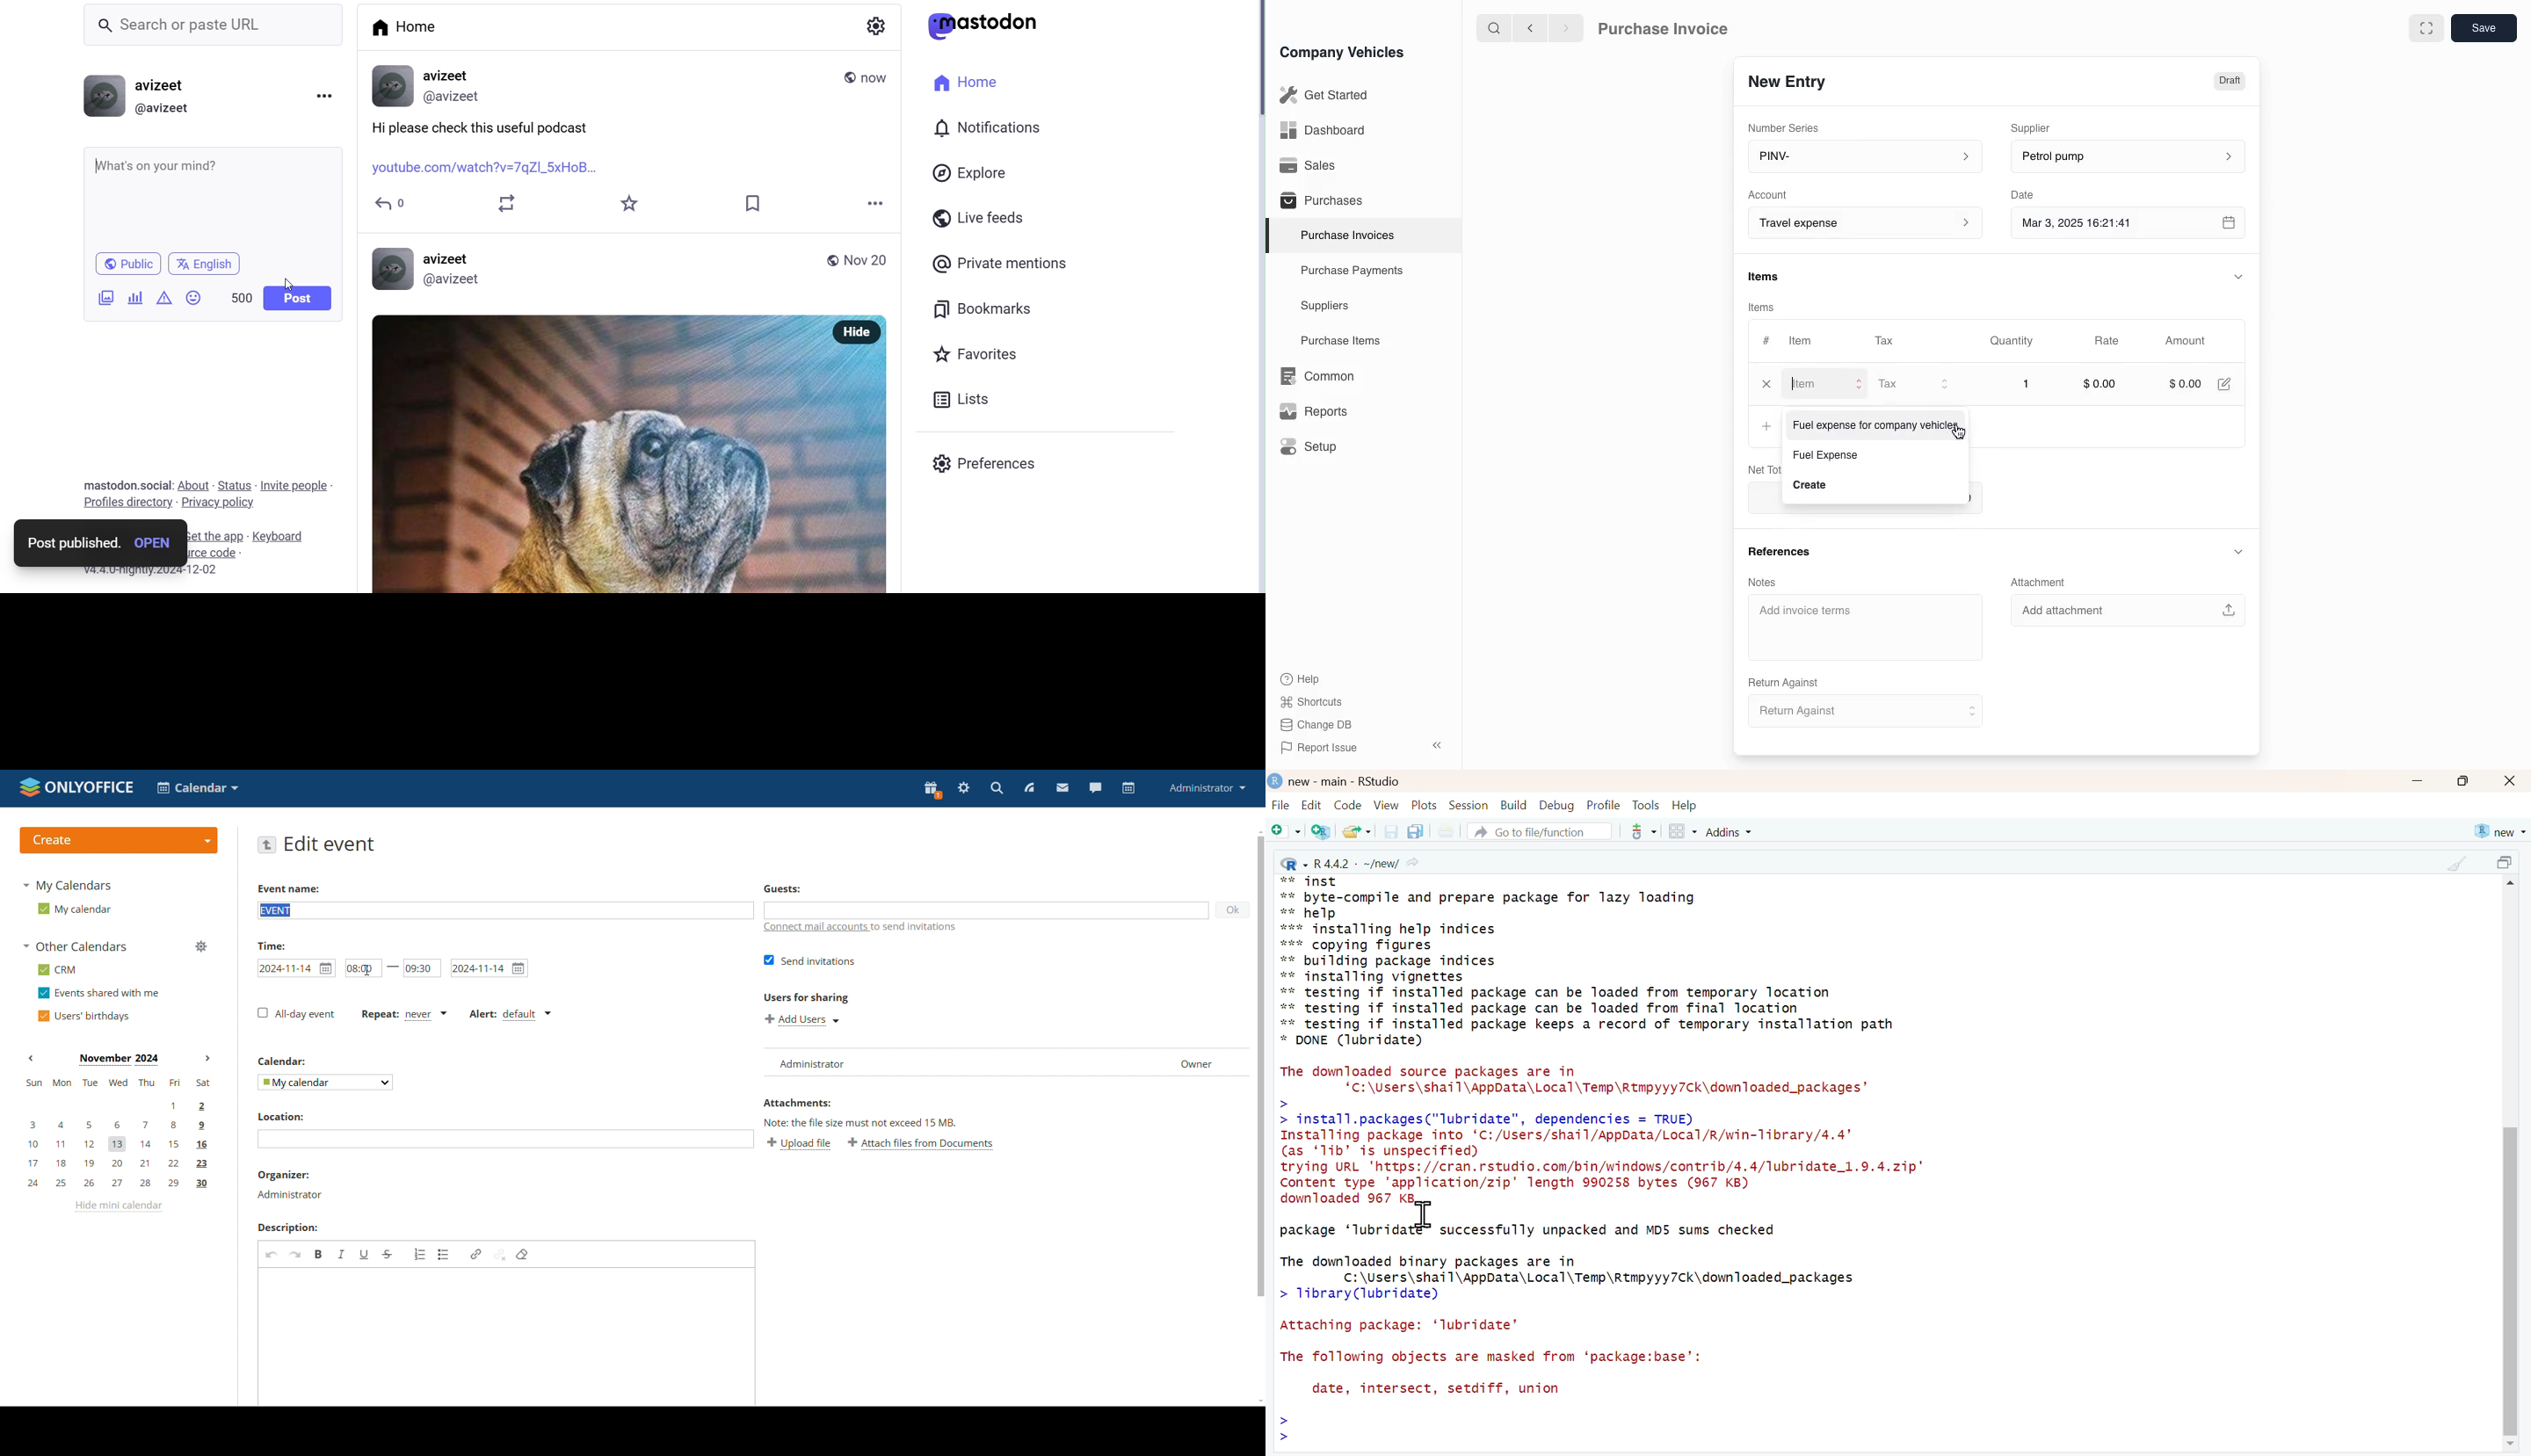  What do you see at coordinates (281, 1062) in the screenshot?
I see `calendar` at bounding box center [281, 1062].